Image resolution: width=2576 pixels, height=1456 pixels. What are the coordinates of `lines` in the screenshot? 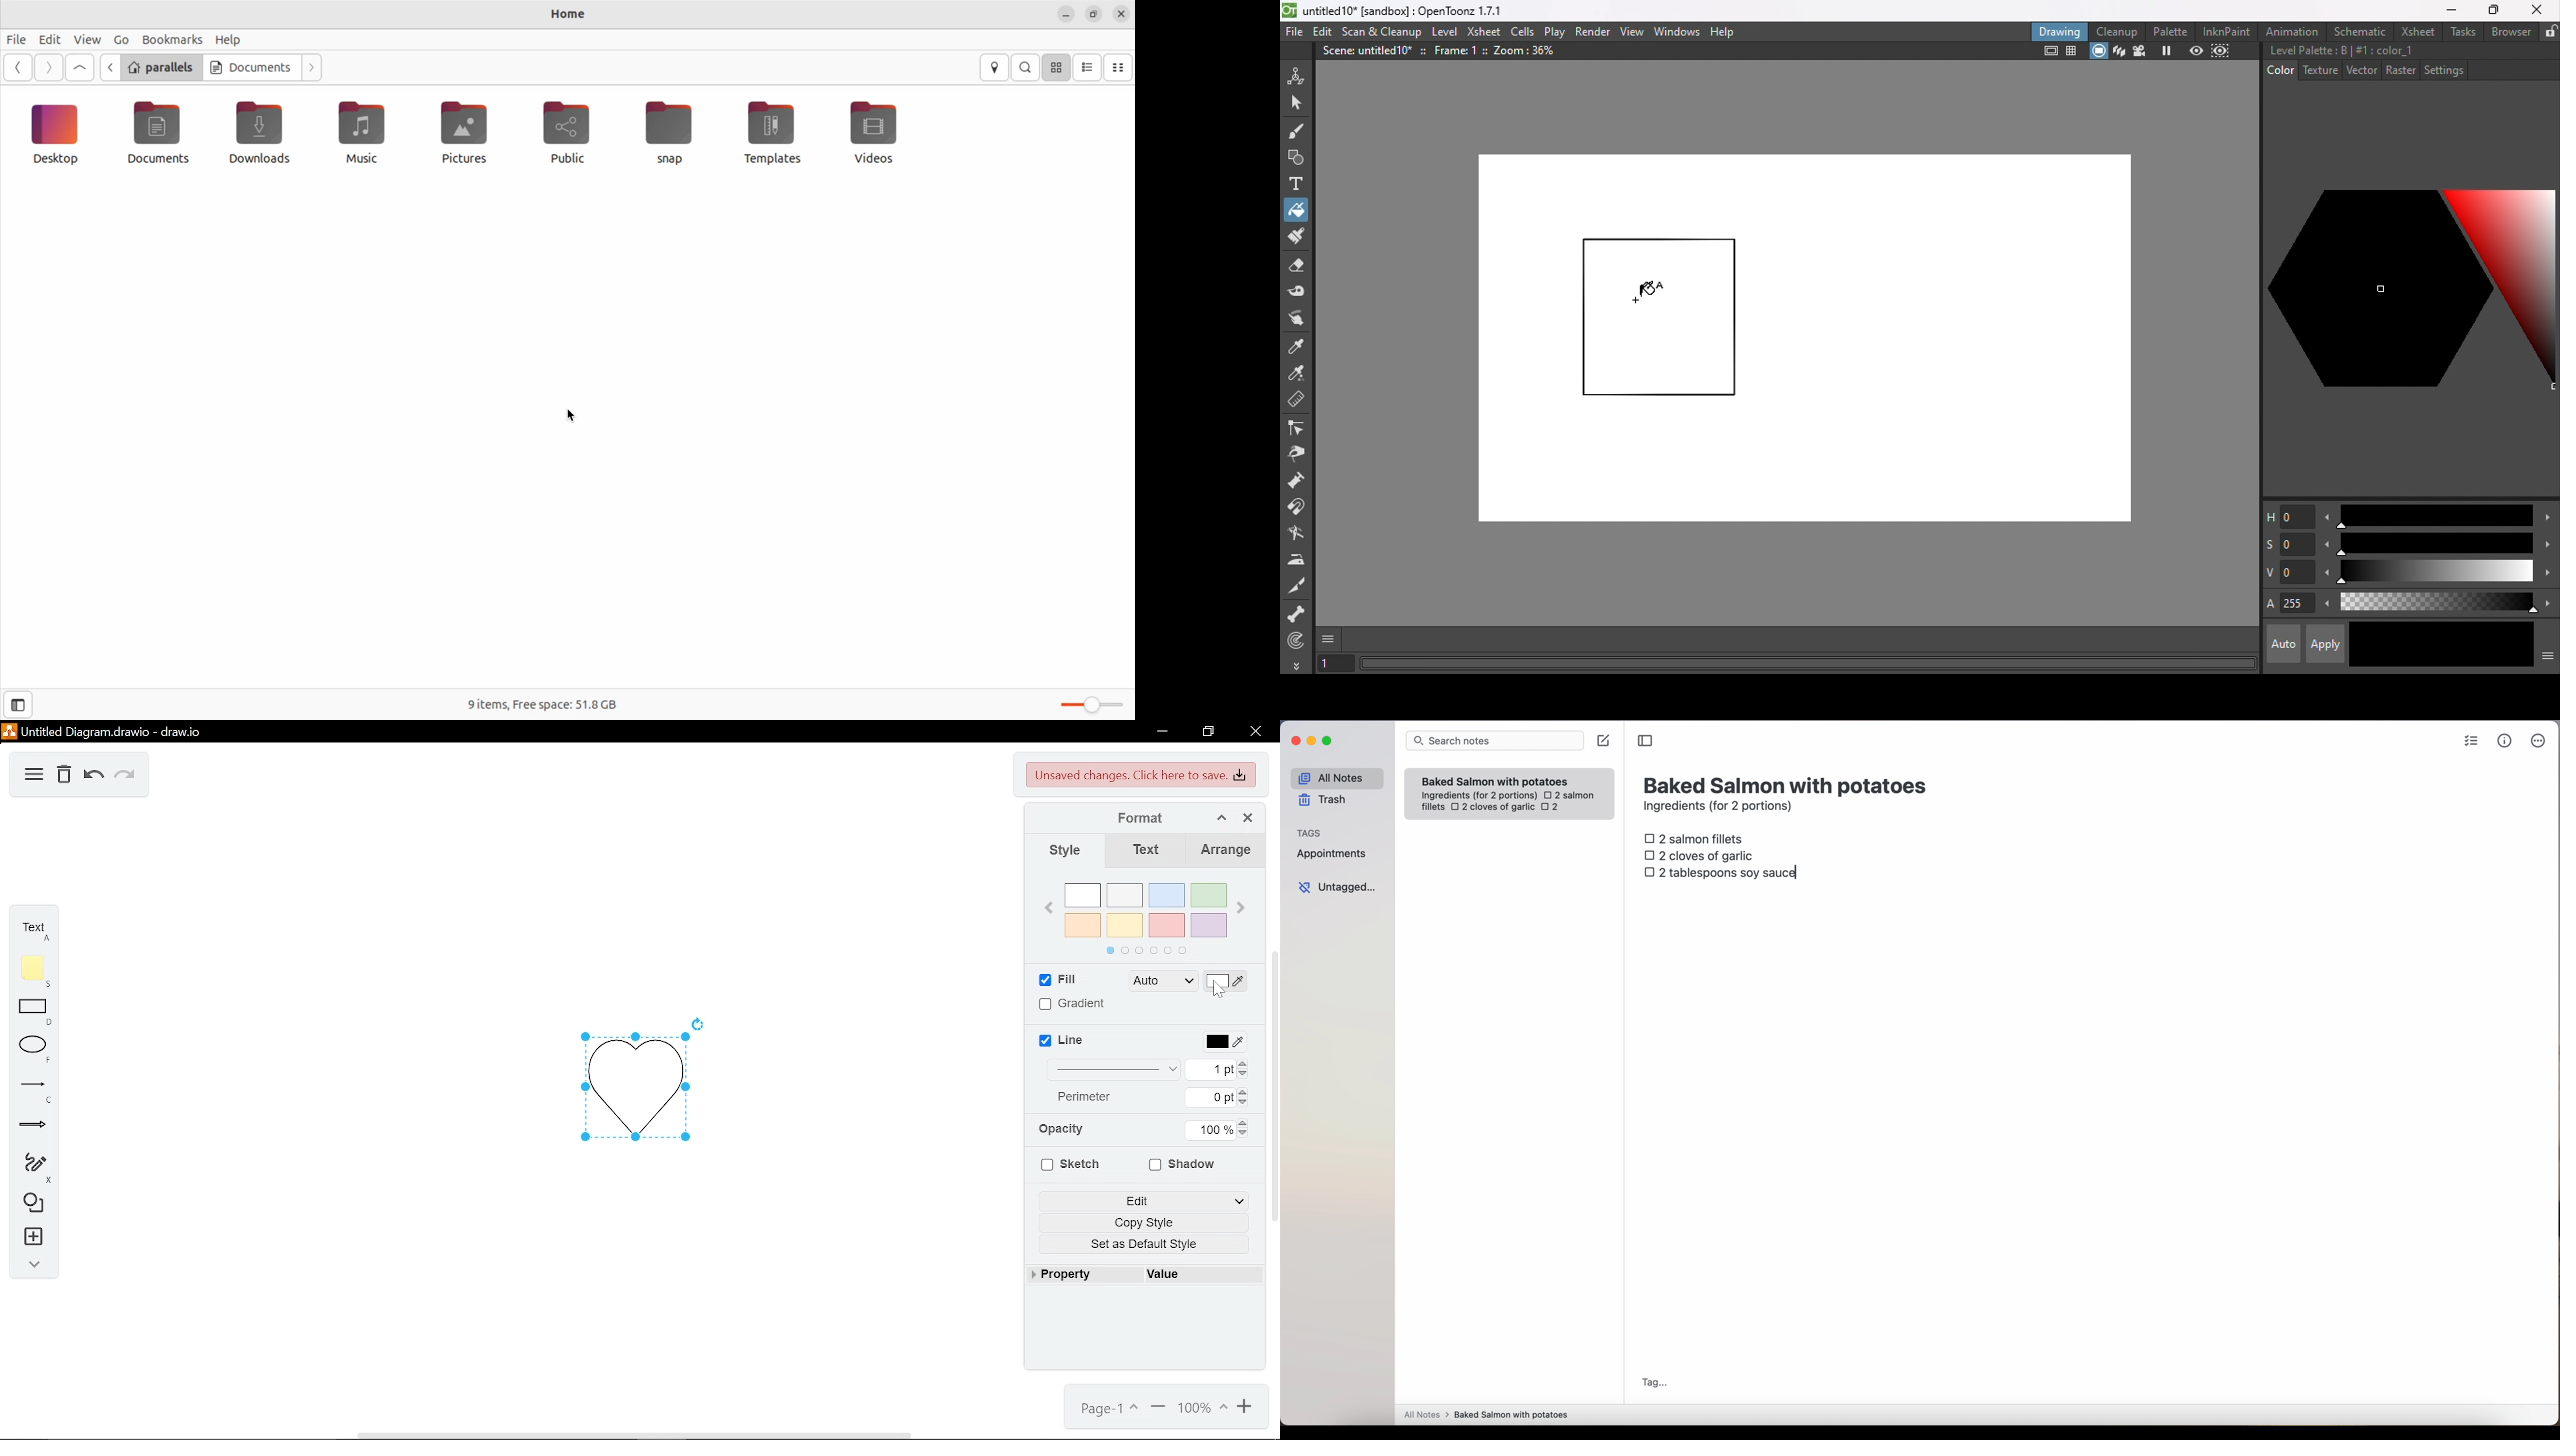 It's located at (32, 1090).